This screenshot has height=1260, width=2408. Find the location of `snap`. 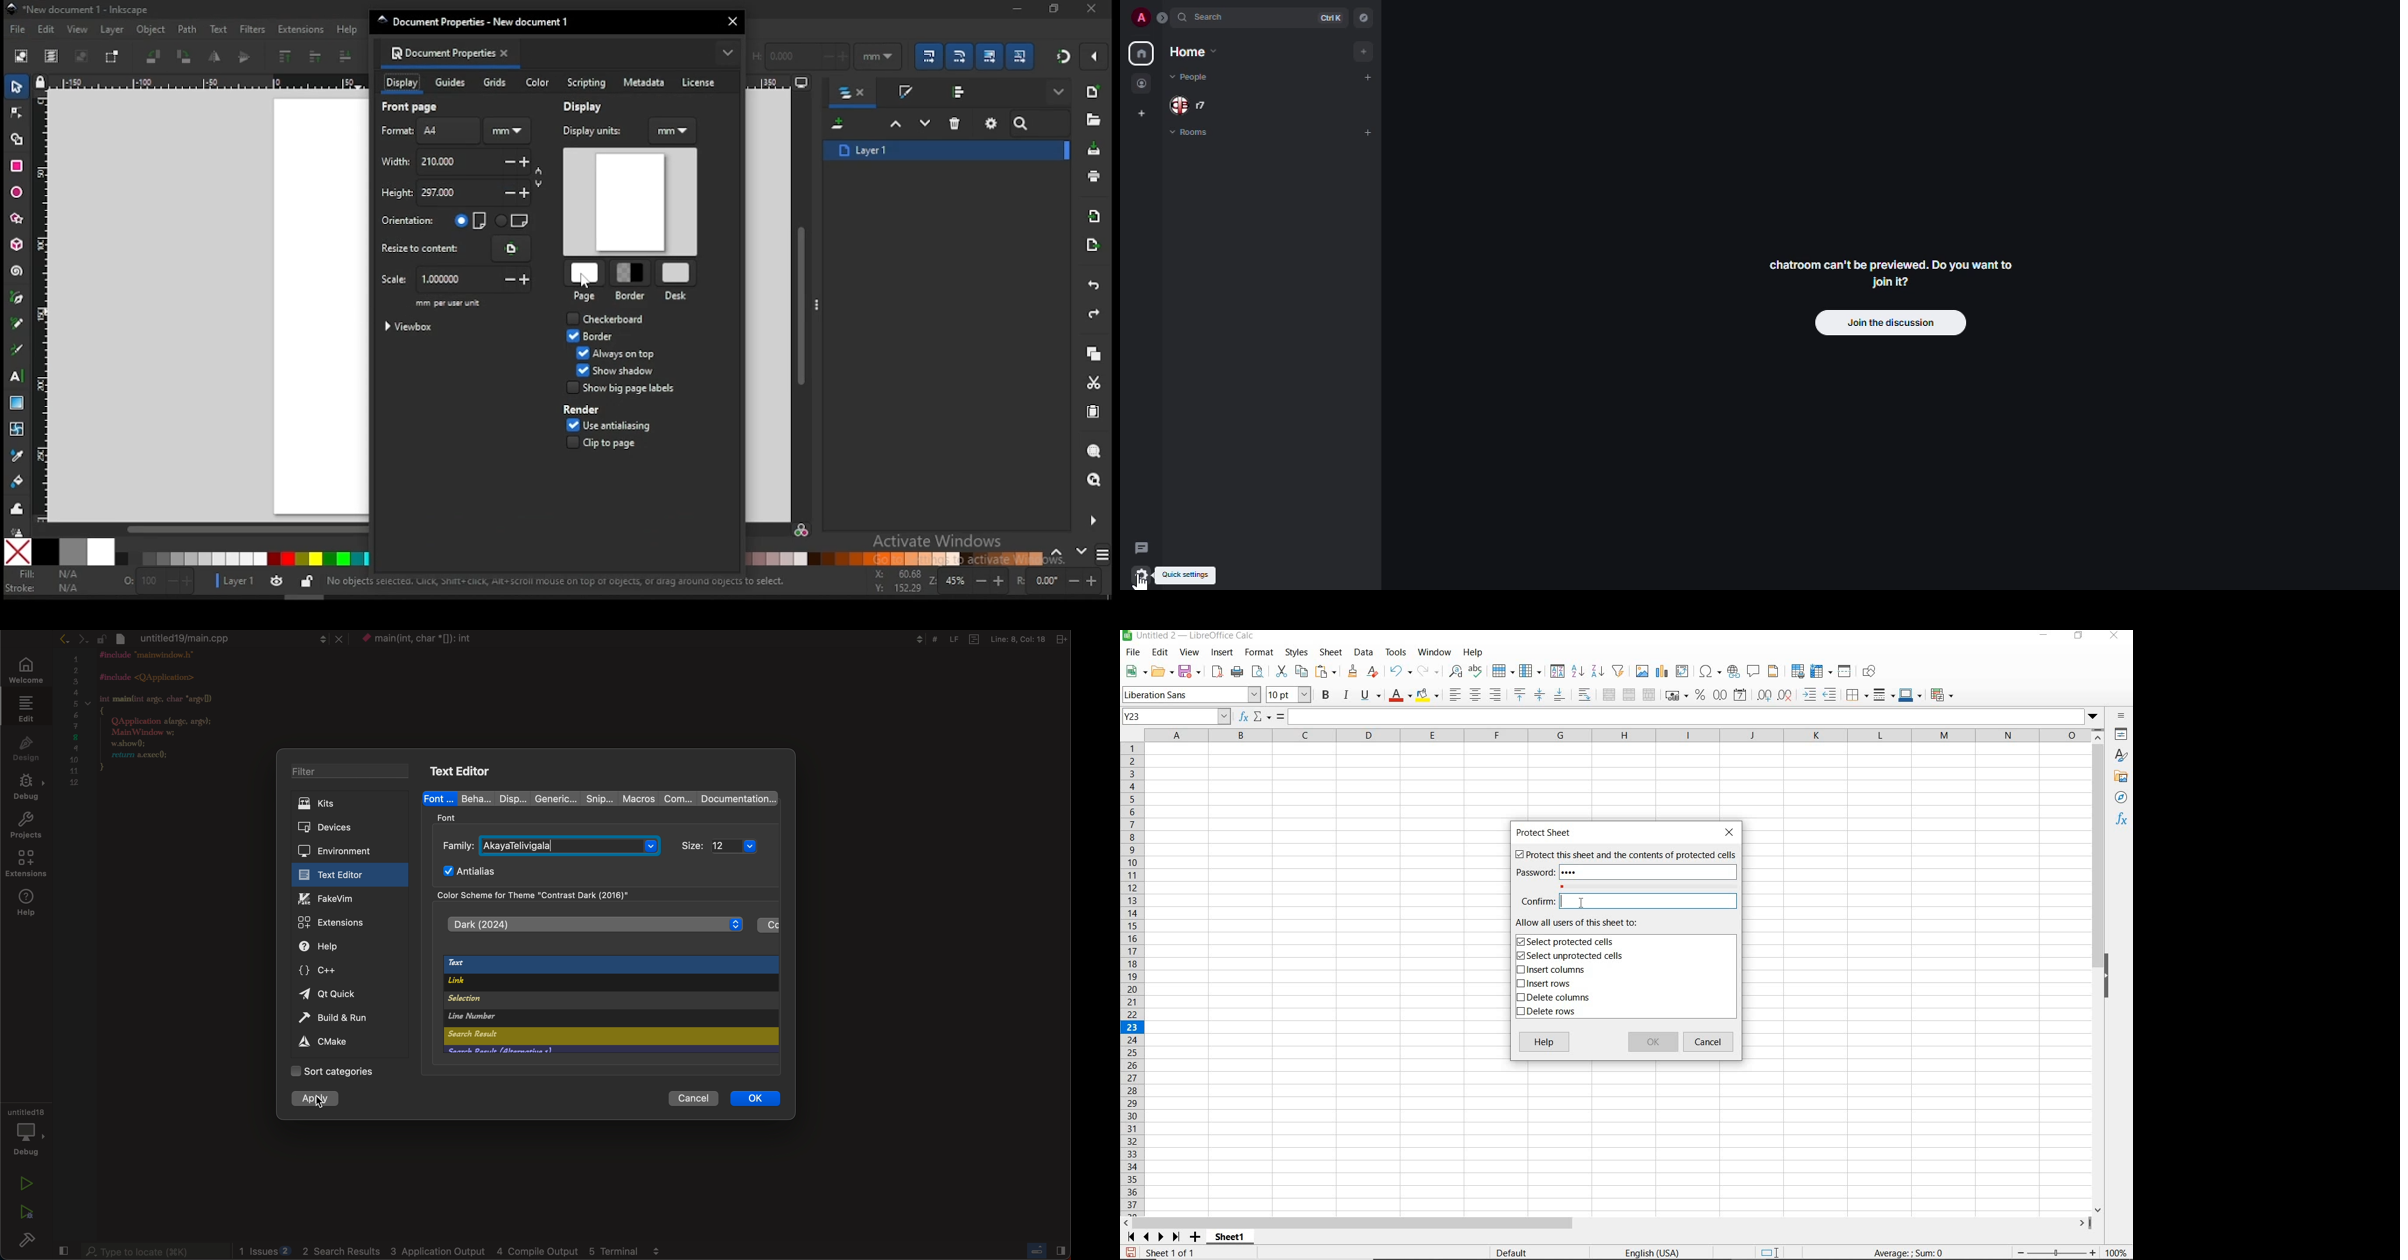

snap is located at coordinates (1064, 56).